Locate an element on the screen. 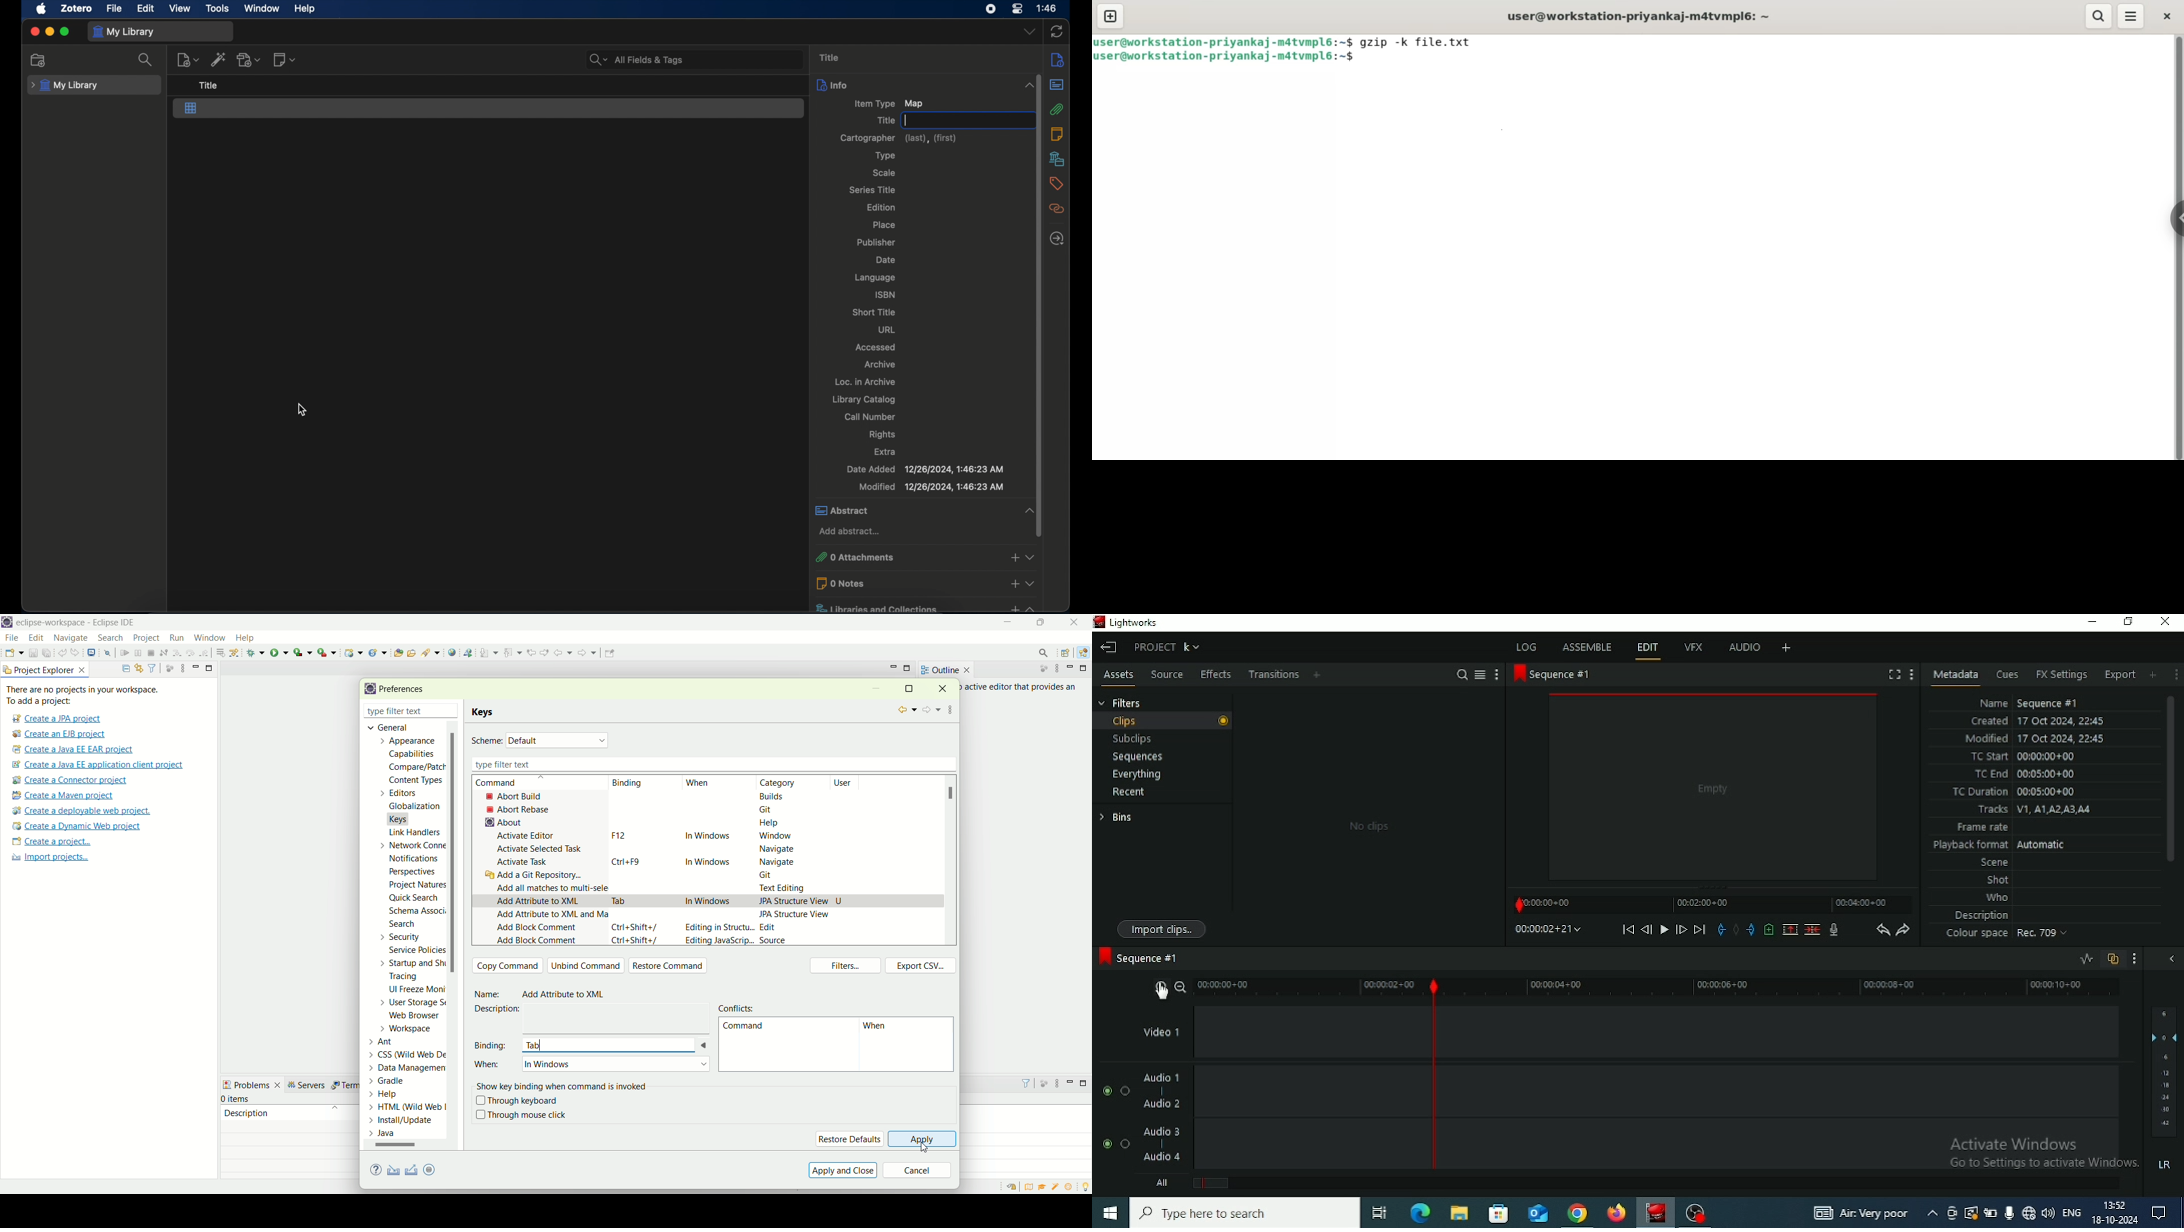 This screenshot has width=2184, height=1232. Mail is located at coordinates (1539, 1214).